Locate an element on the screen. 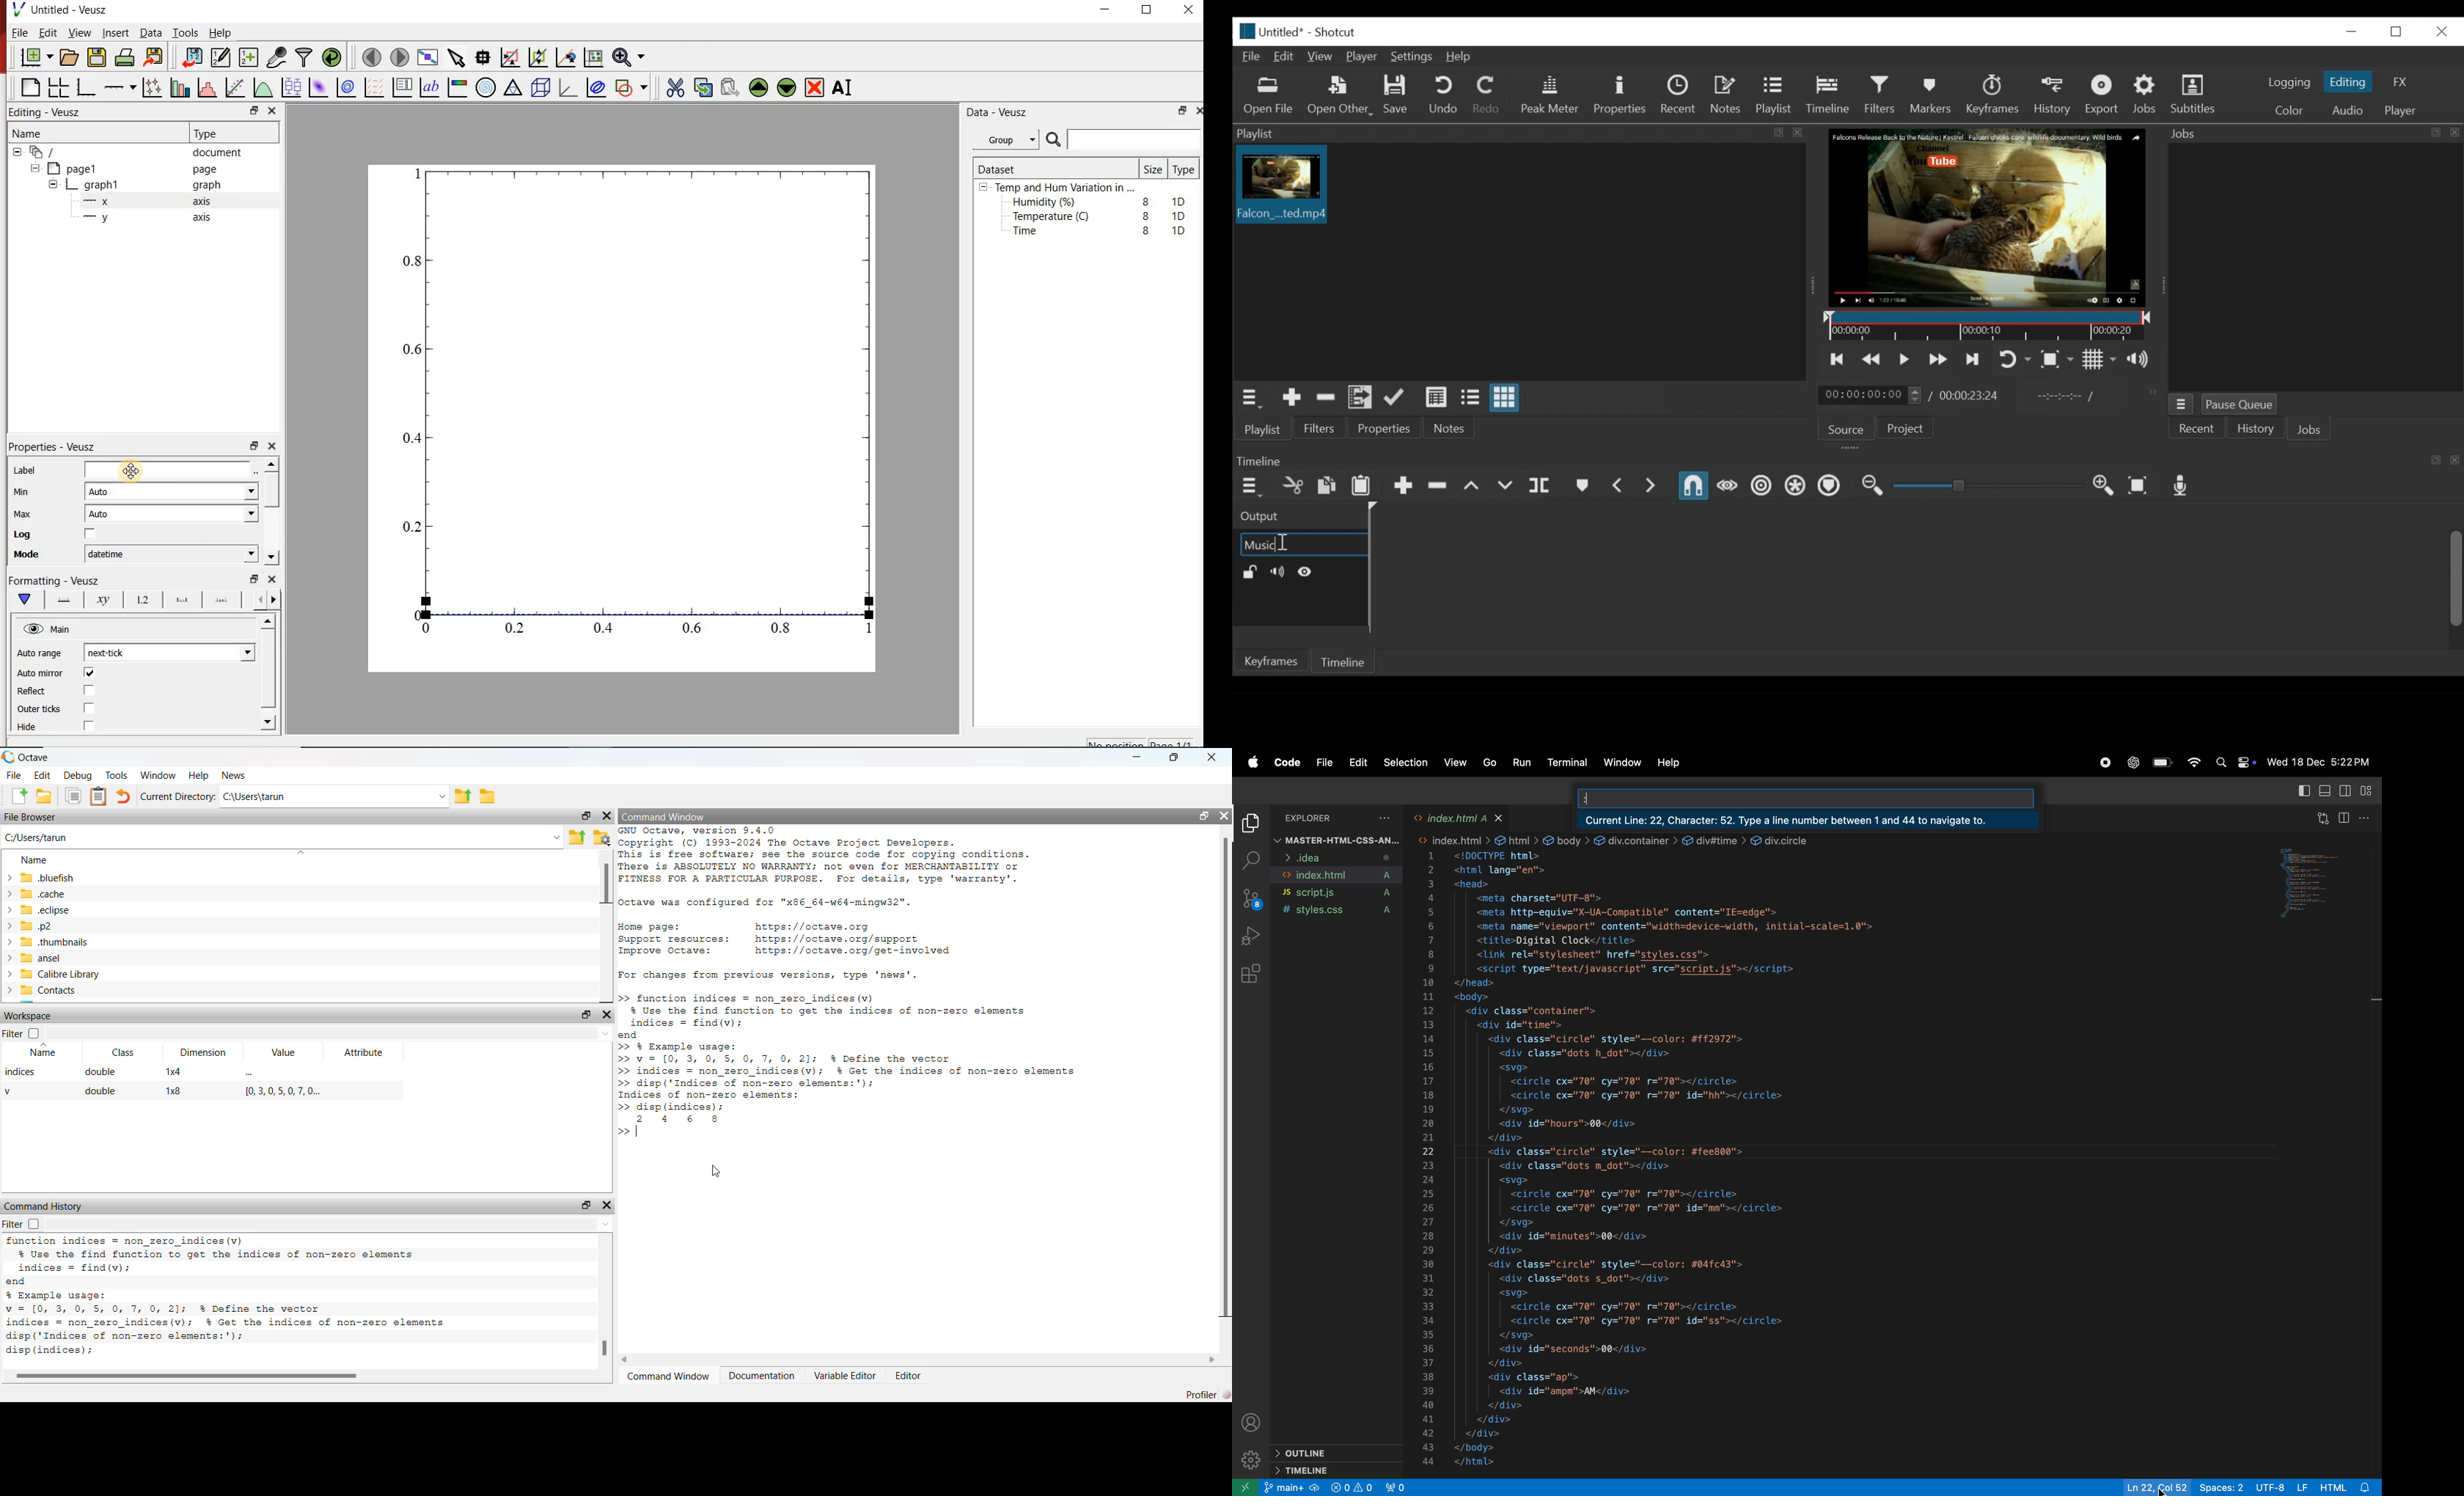 Image resolution: width=2464 pixels, height=1512 pixels. Graph is located at coordinates (653, 389).